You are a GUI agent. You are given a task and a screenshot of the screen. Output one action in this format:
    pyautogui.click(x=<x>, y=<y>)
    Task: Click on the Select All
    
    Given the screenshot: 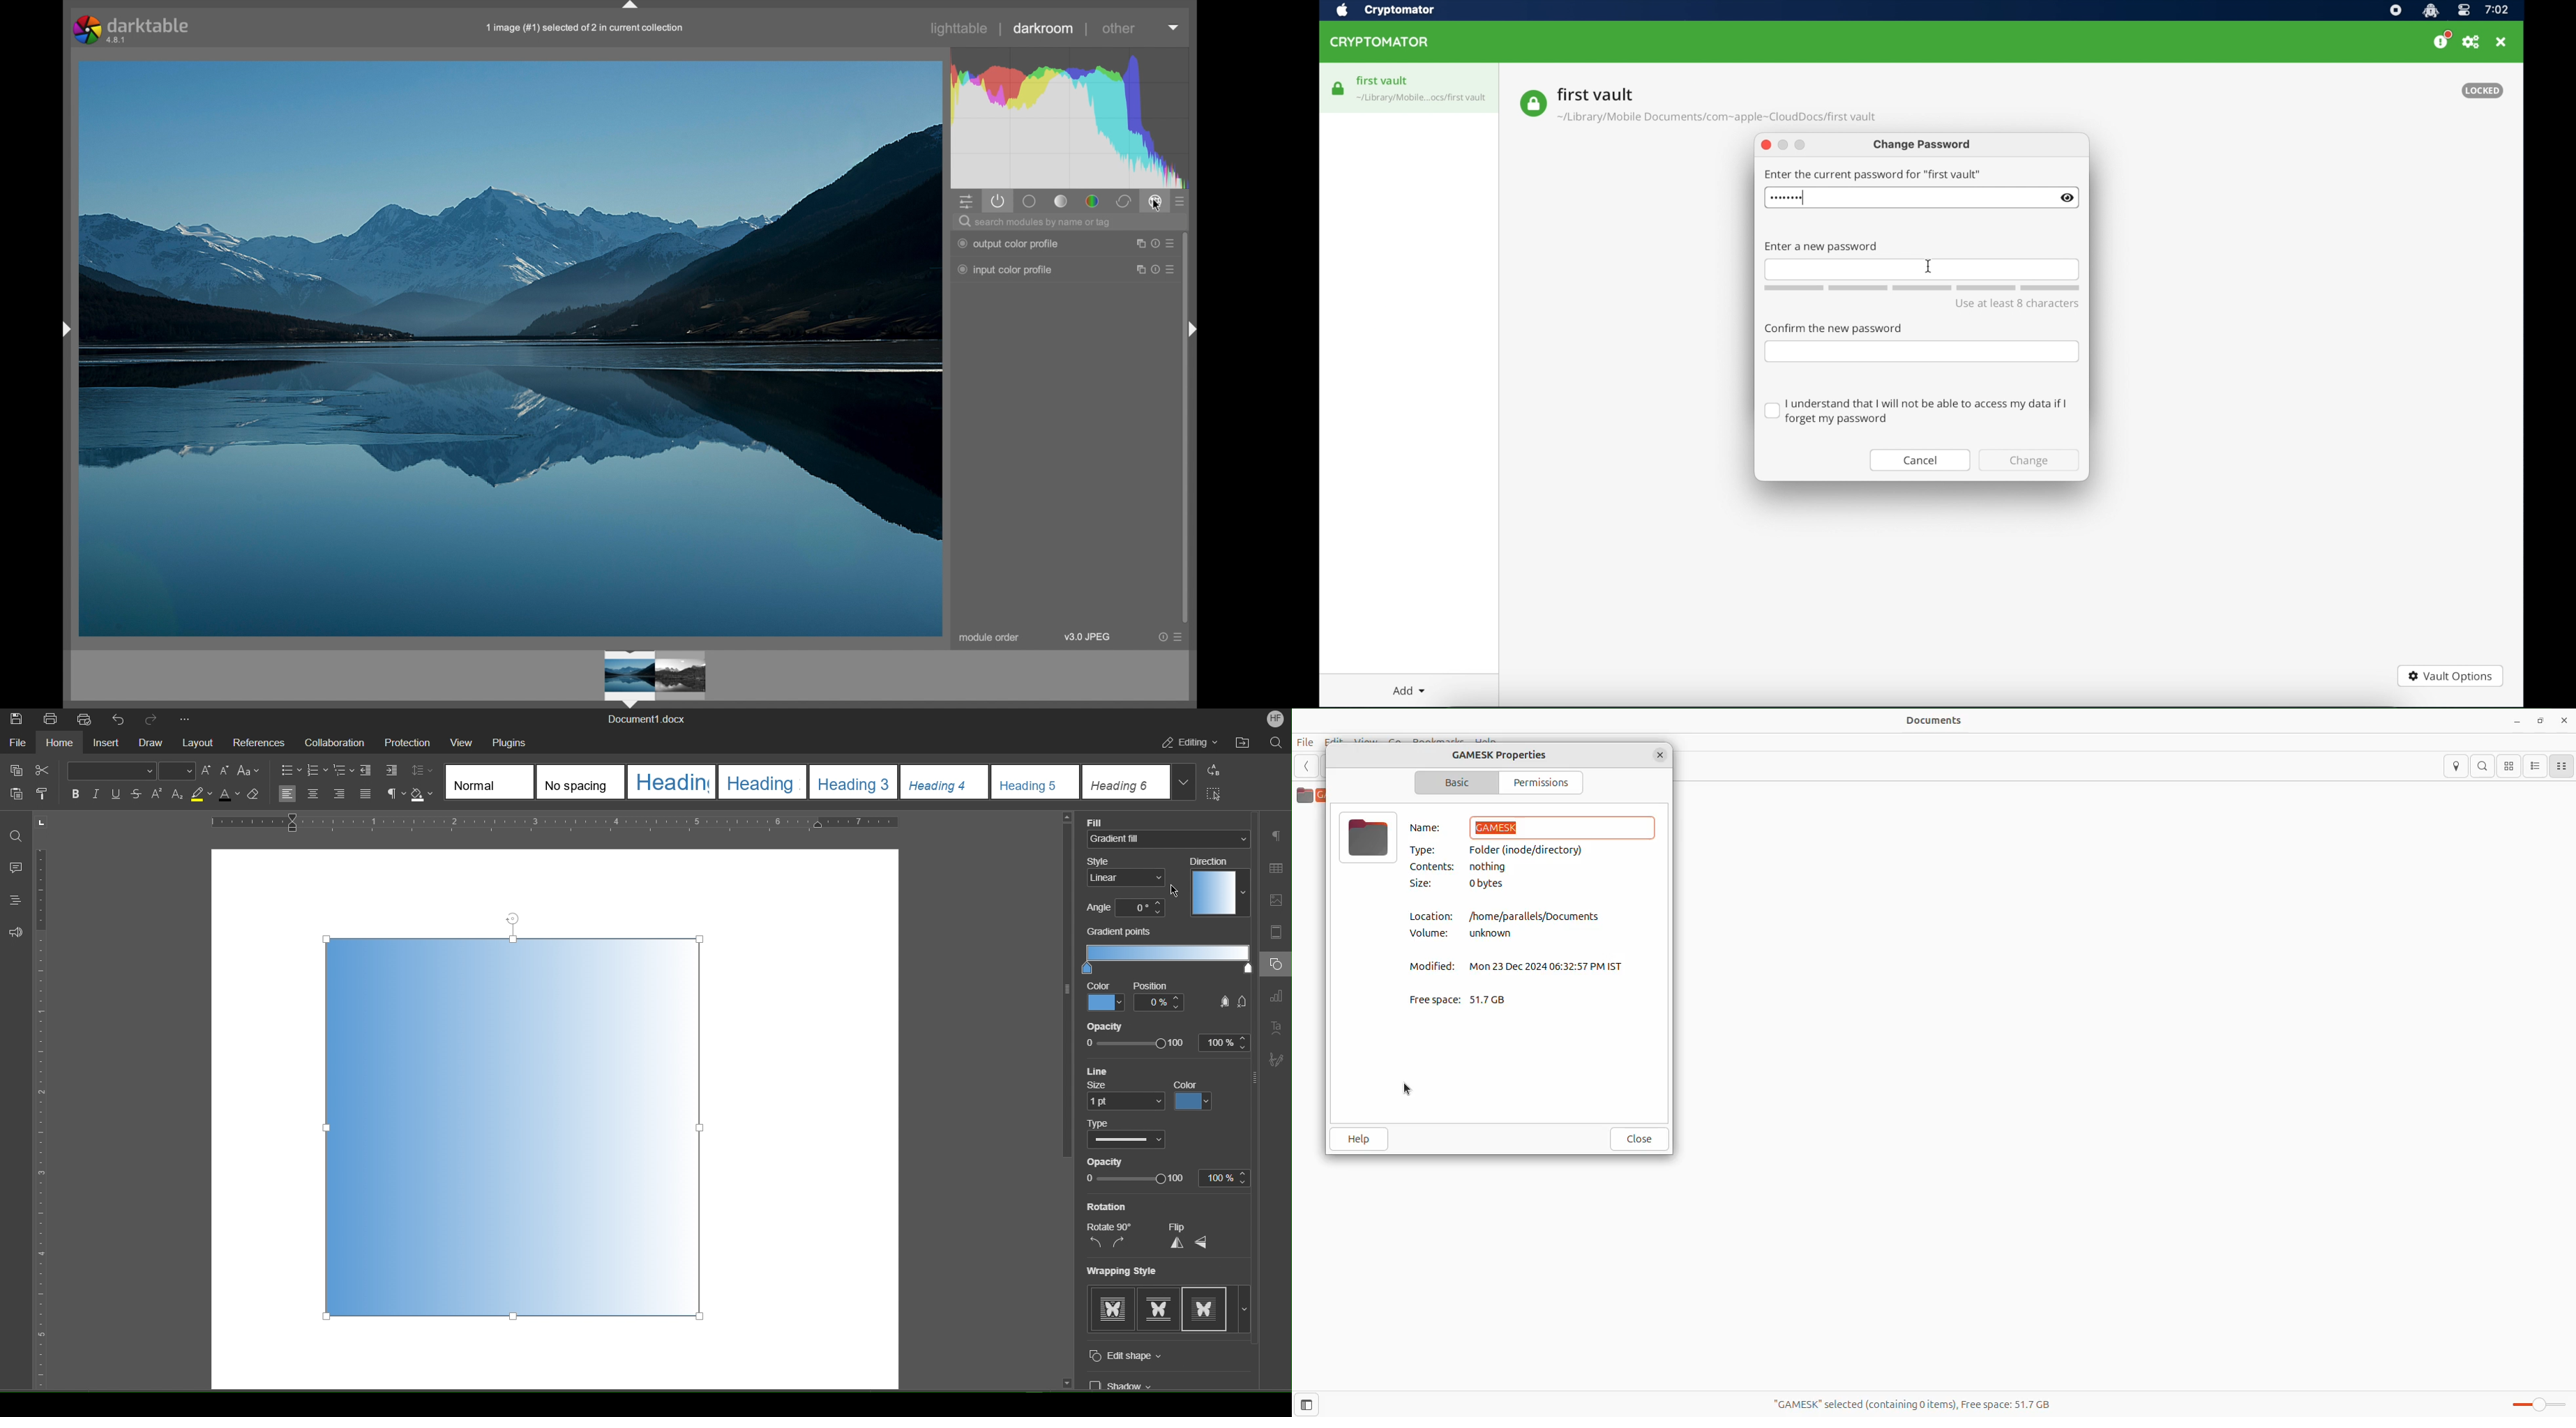 What is the action you would take?
    pyautogui.click(x=1216, y=793)
    